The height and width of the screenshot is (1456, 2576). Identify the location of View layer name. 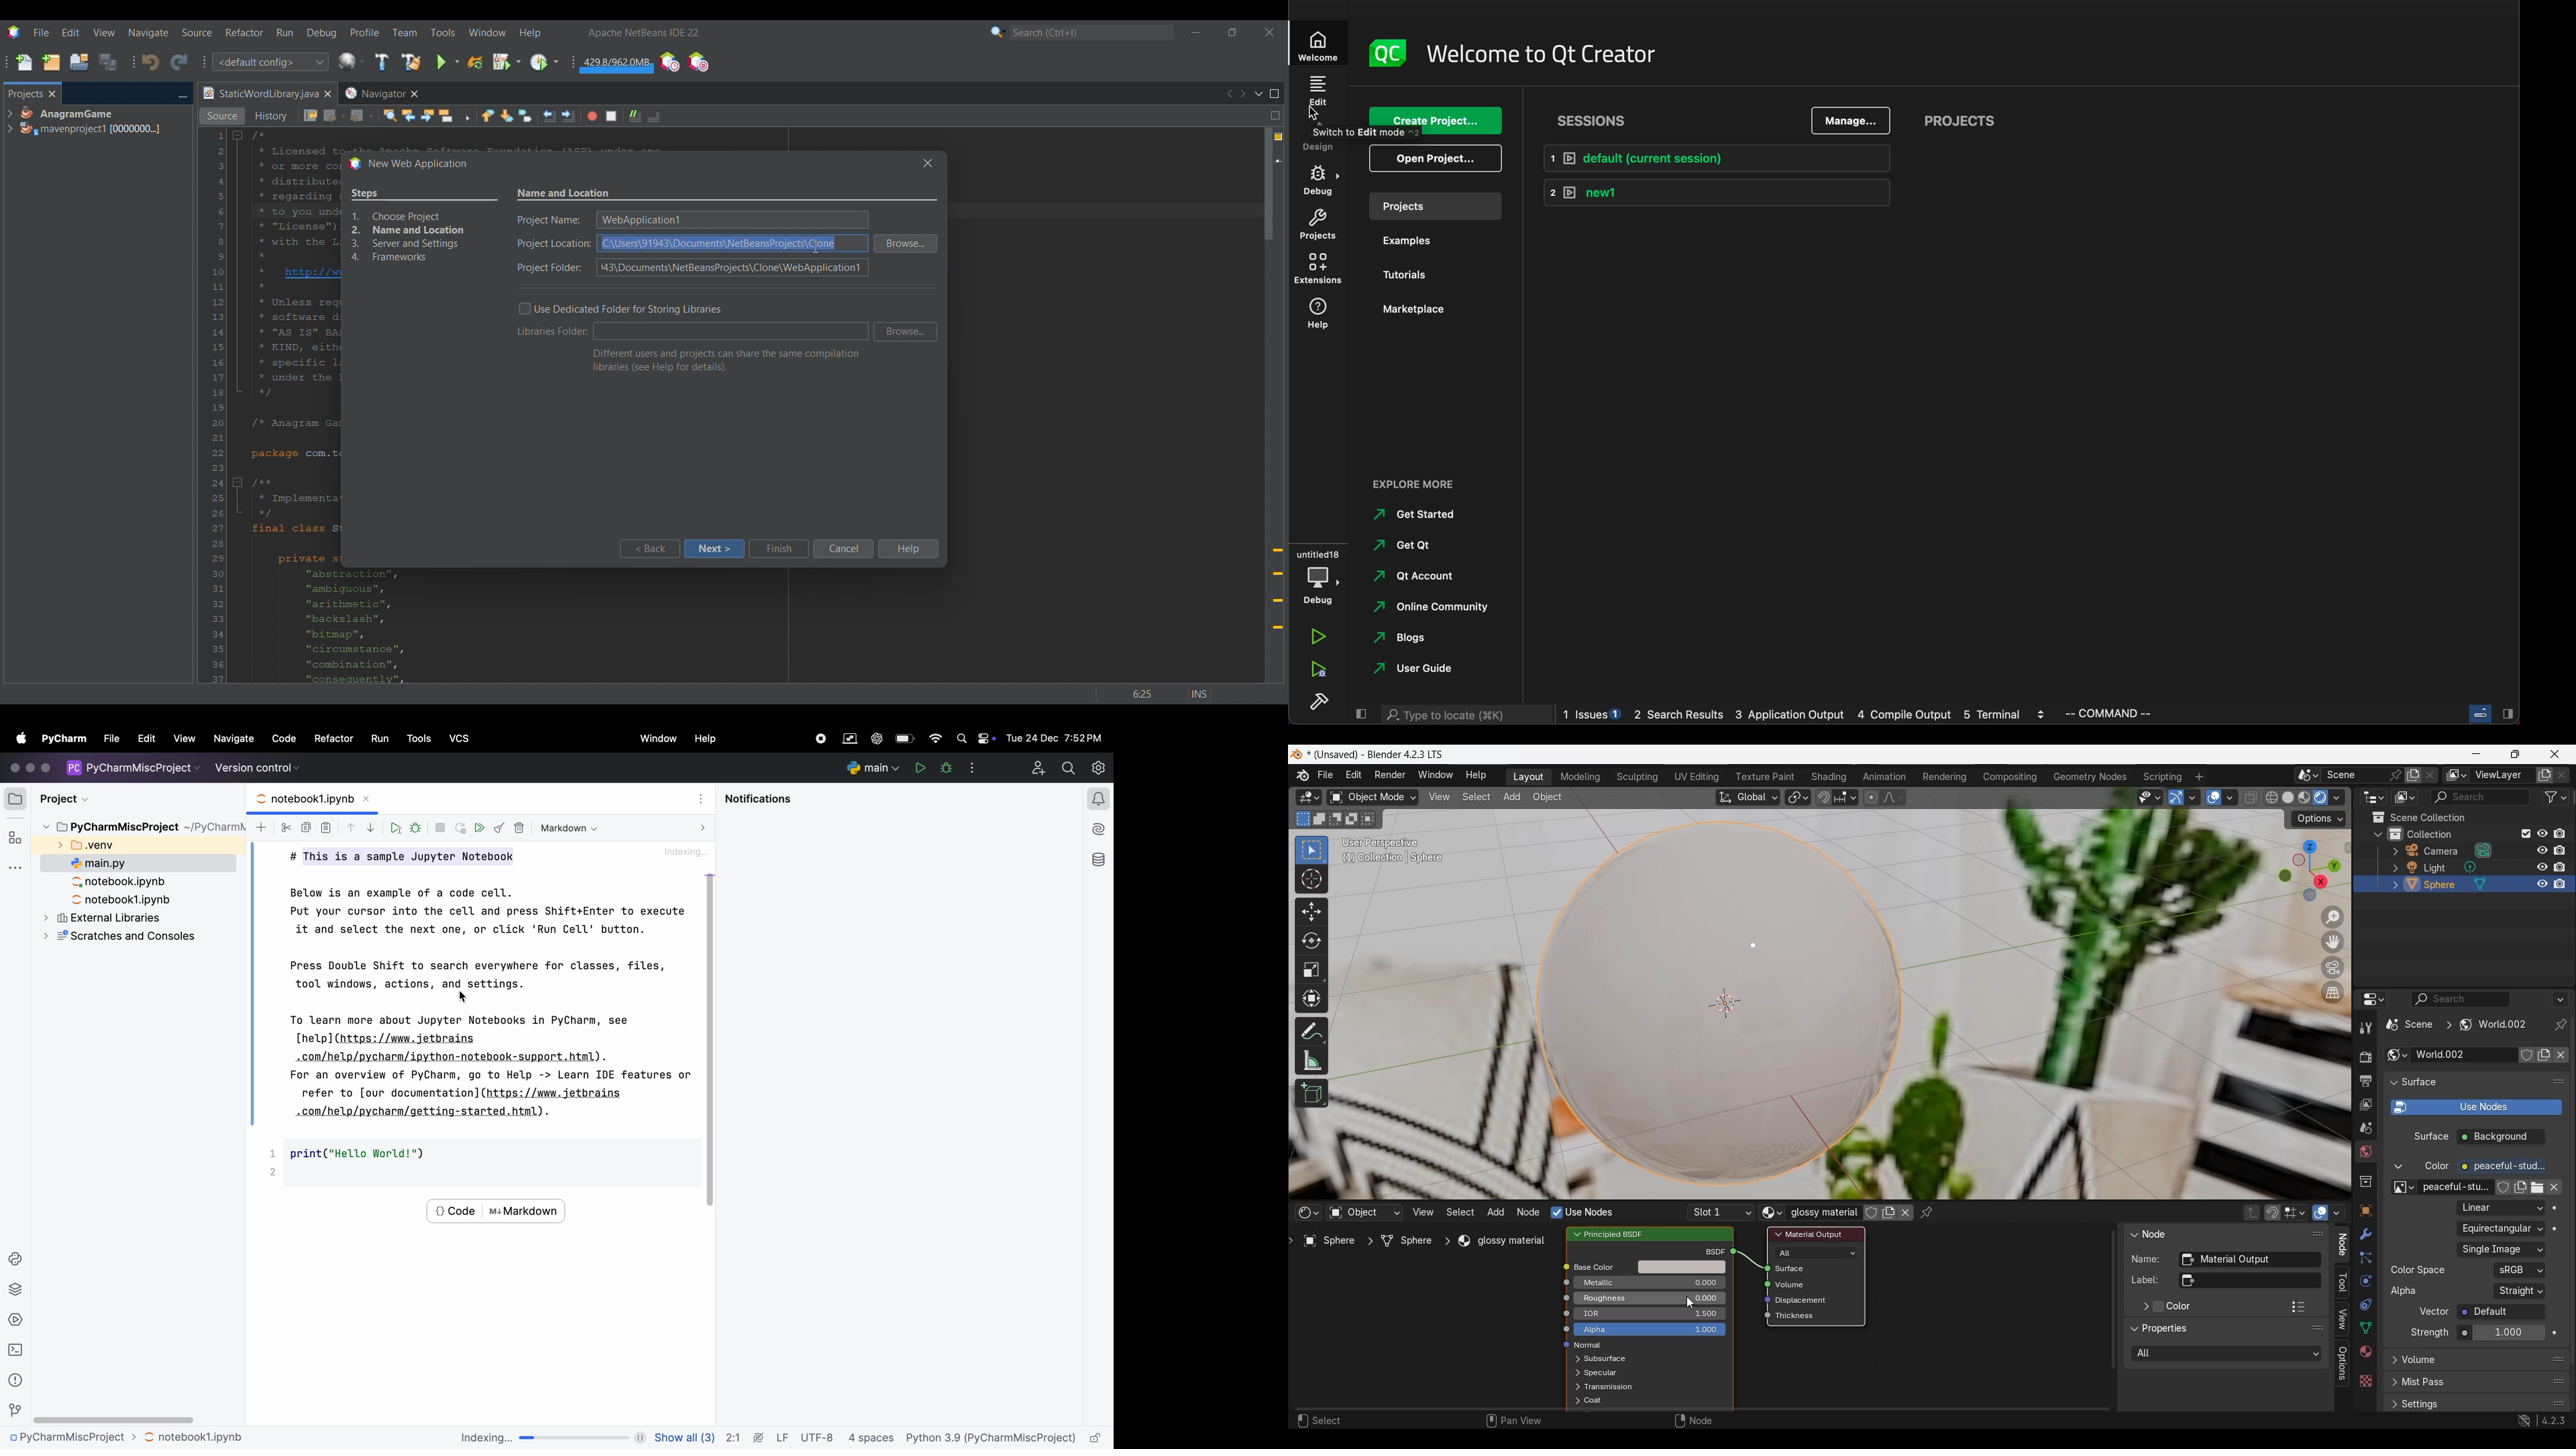
(2502, 775).